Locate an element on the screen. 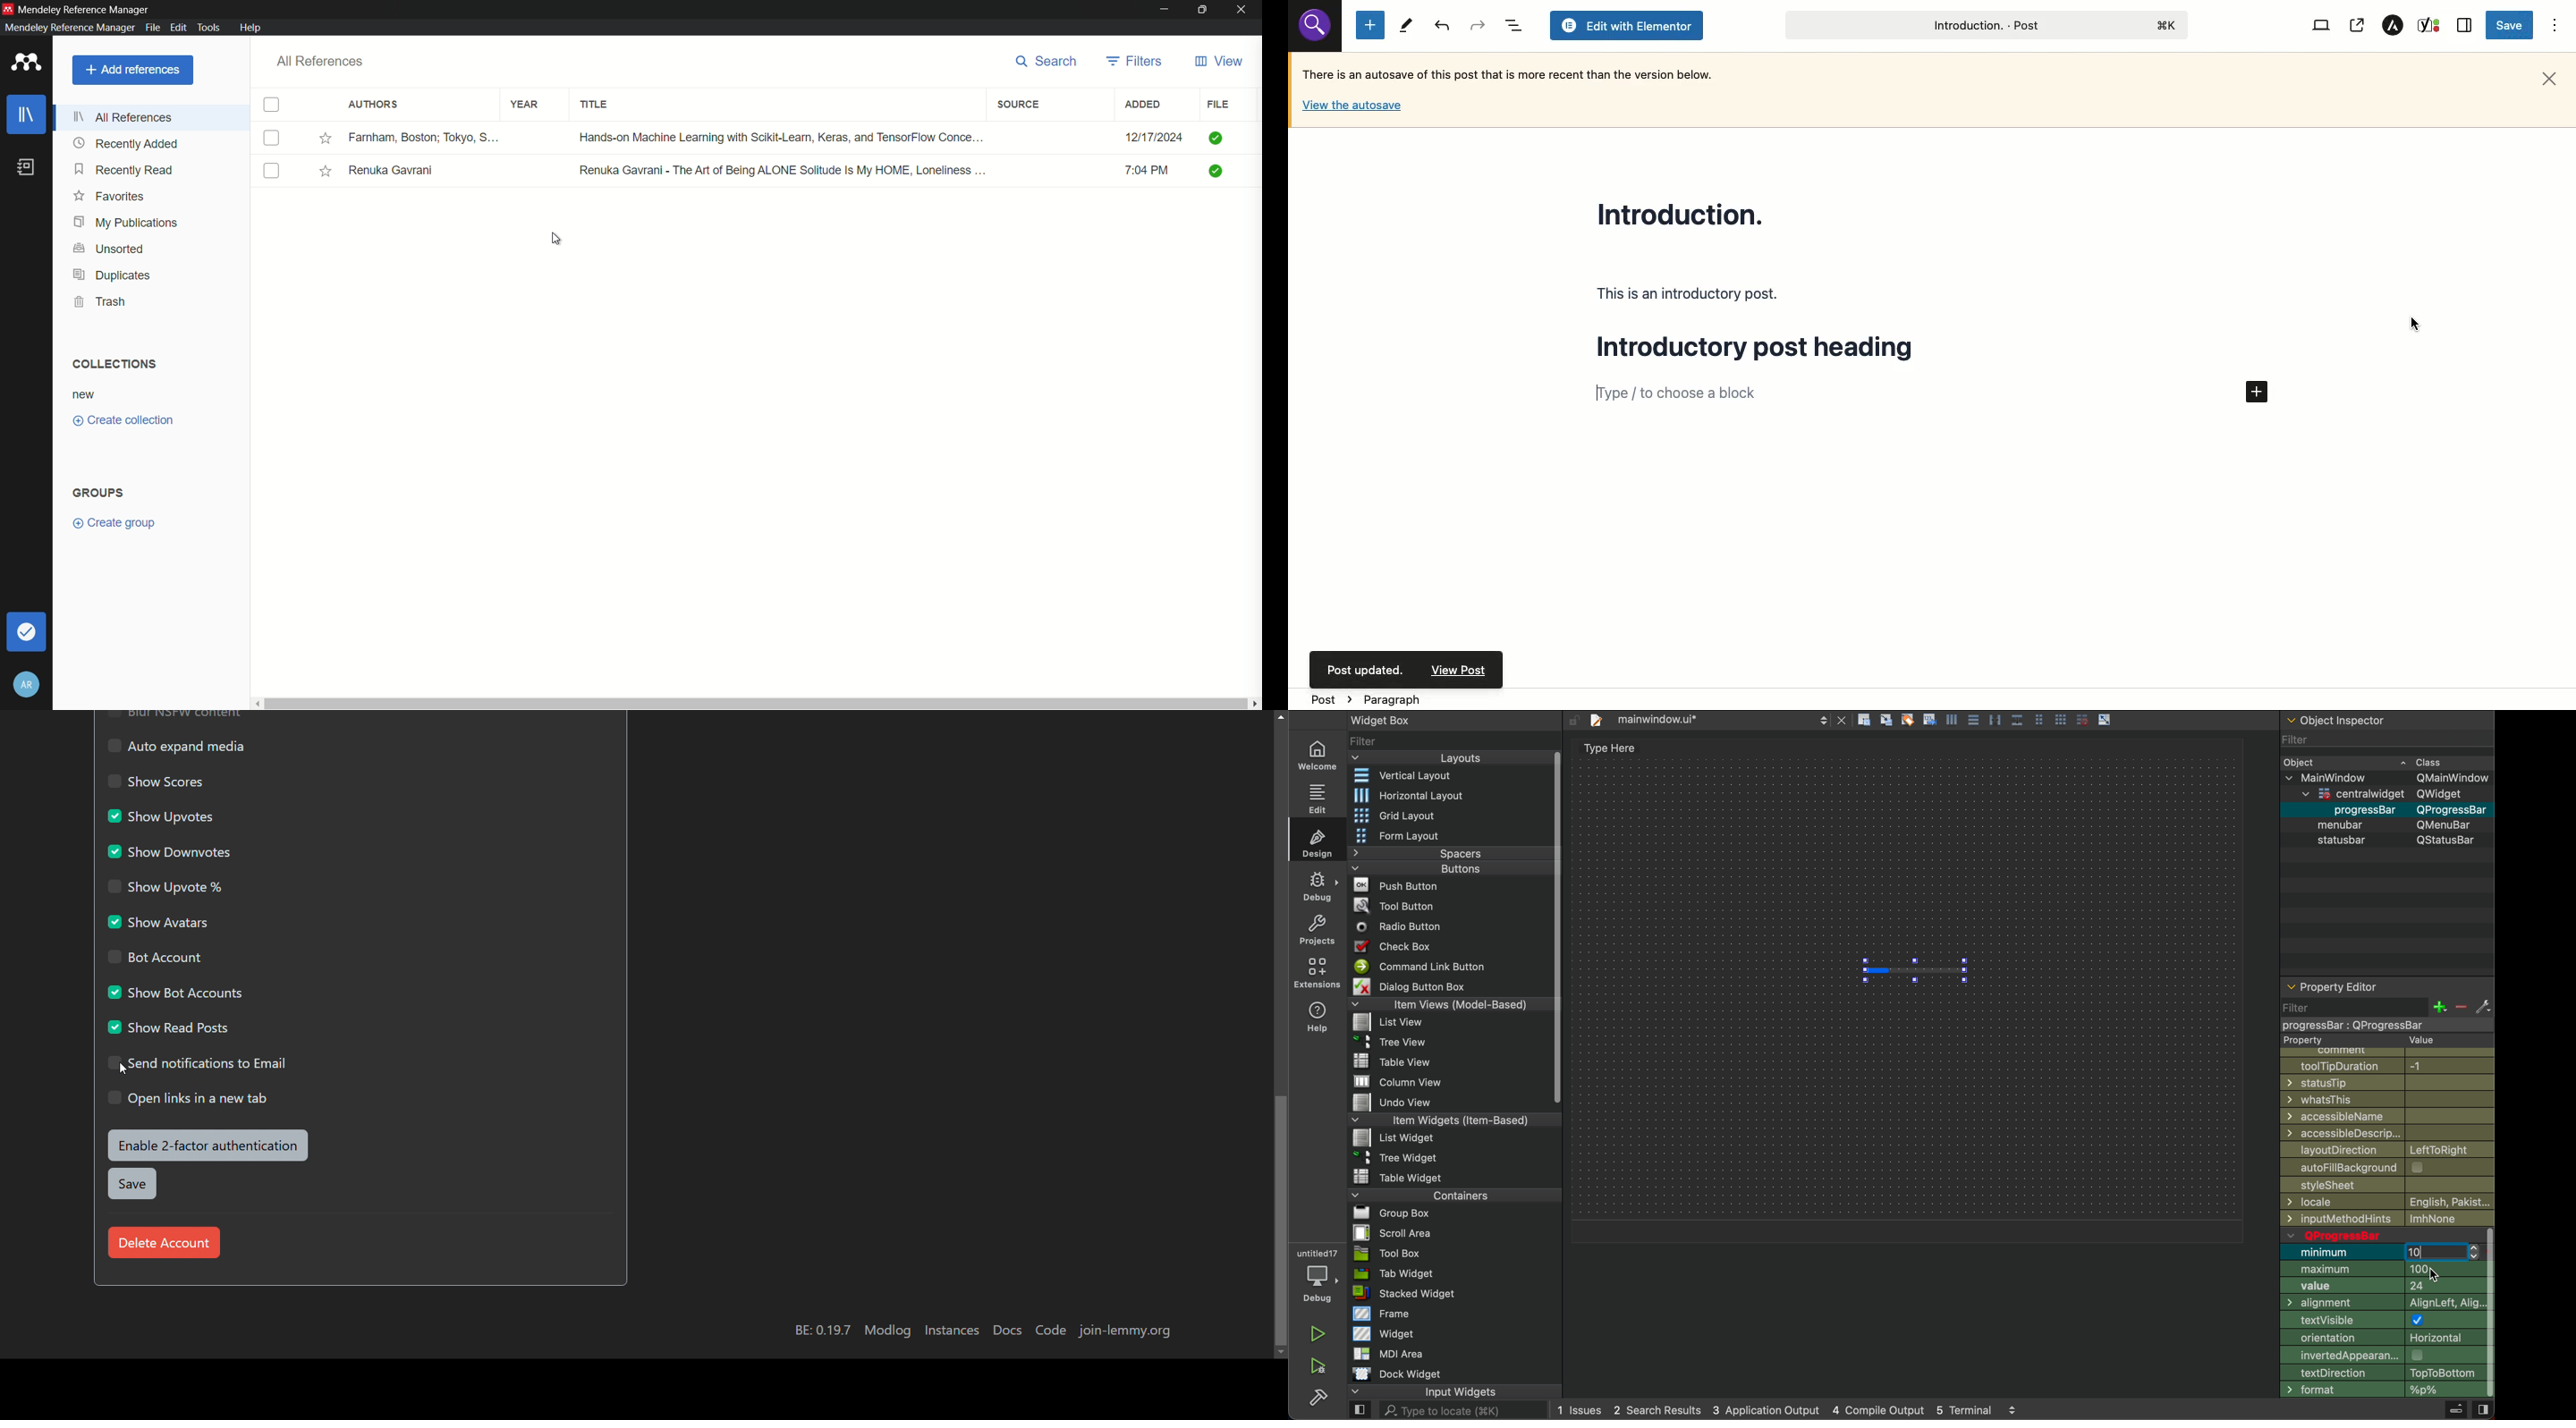  synced is located at coordinates (26, 633).